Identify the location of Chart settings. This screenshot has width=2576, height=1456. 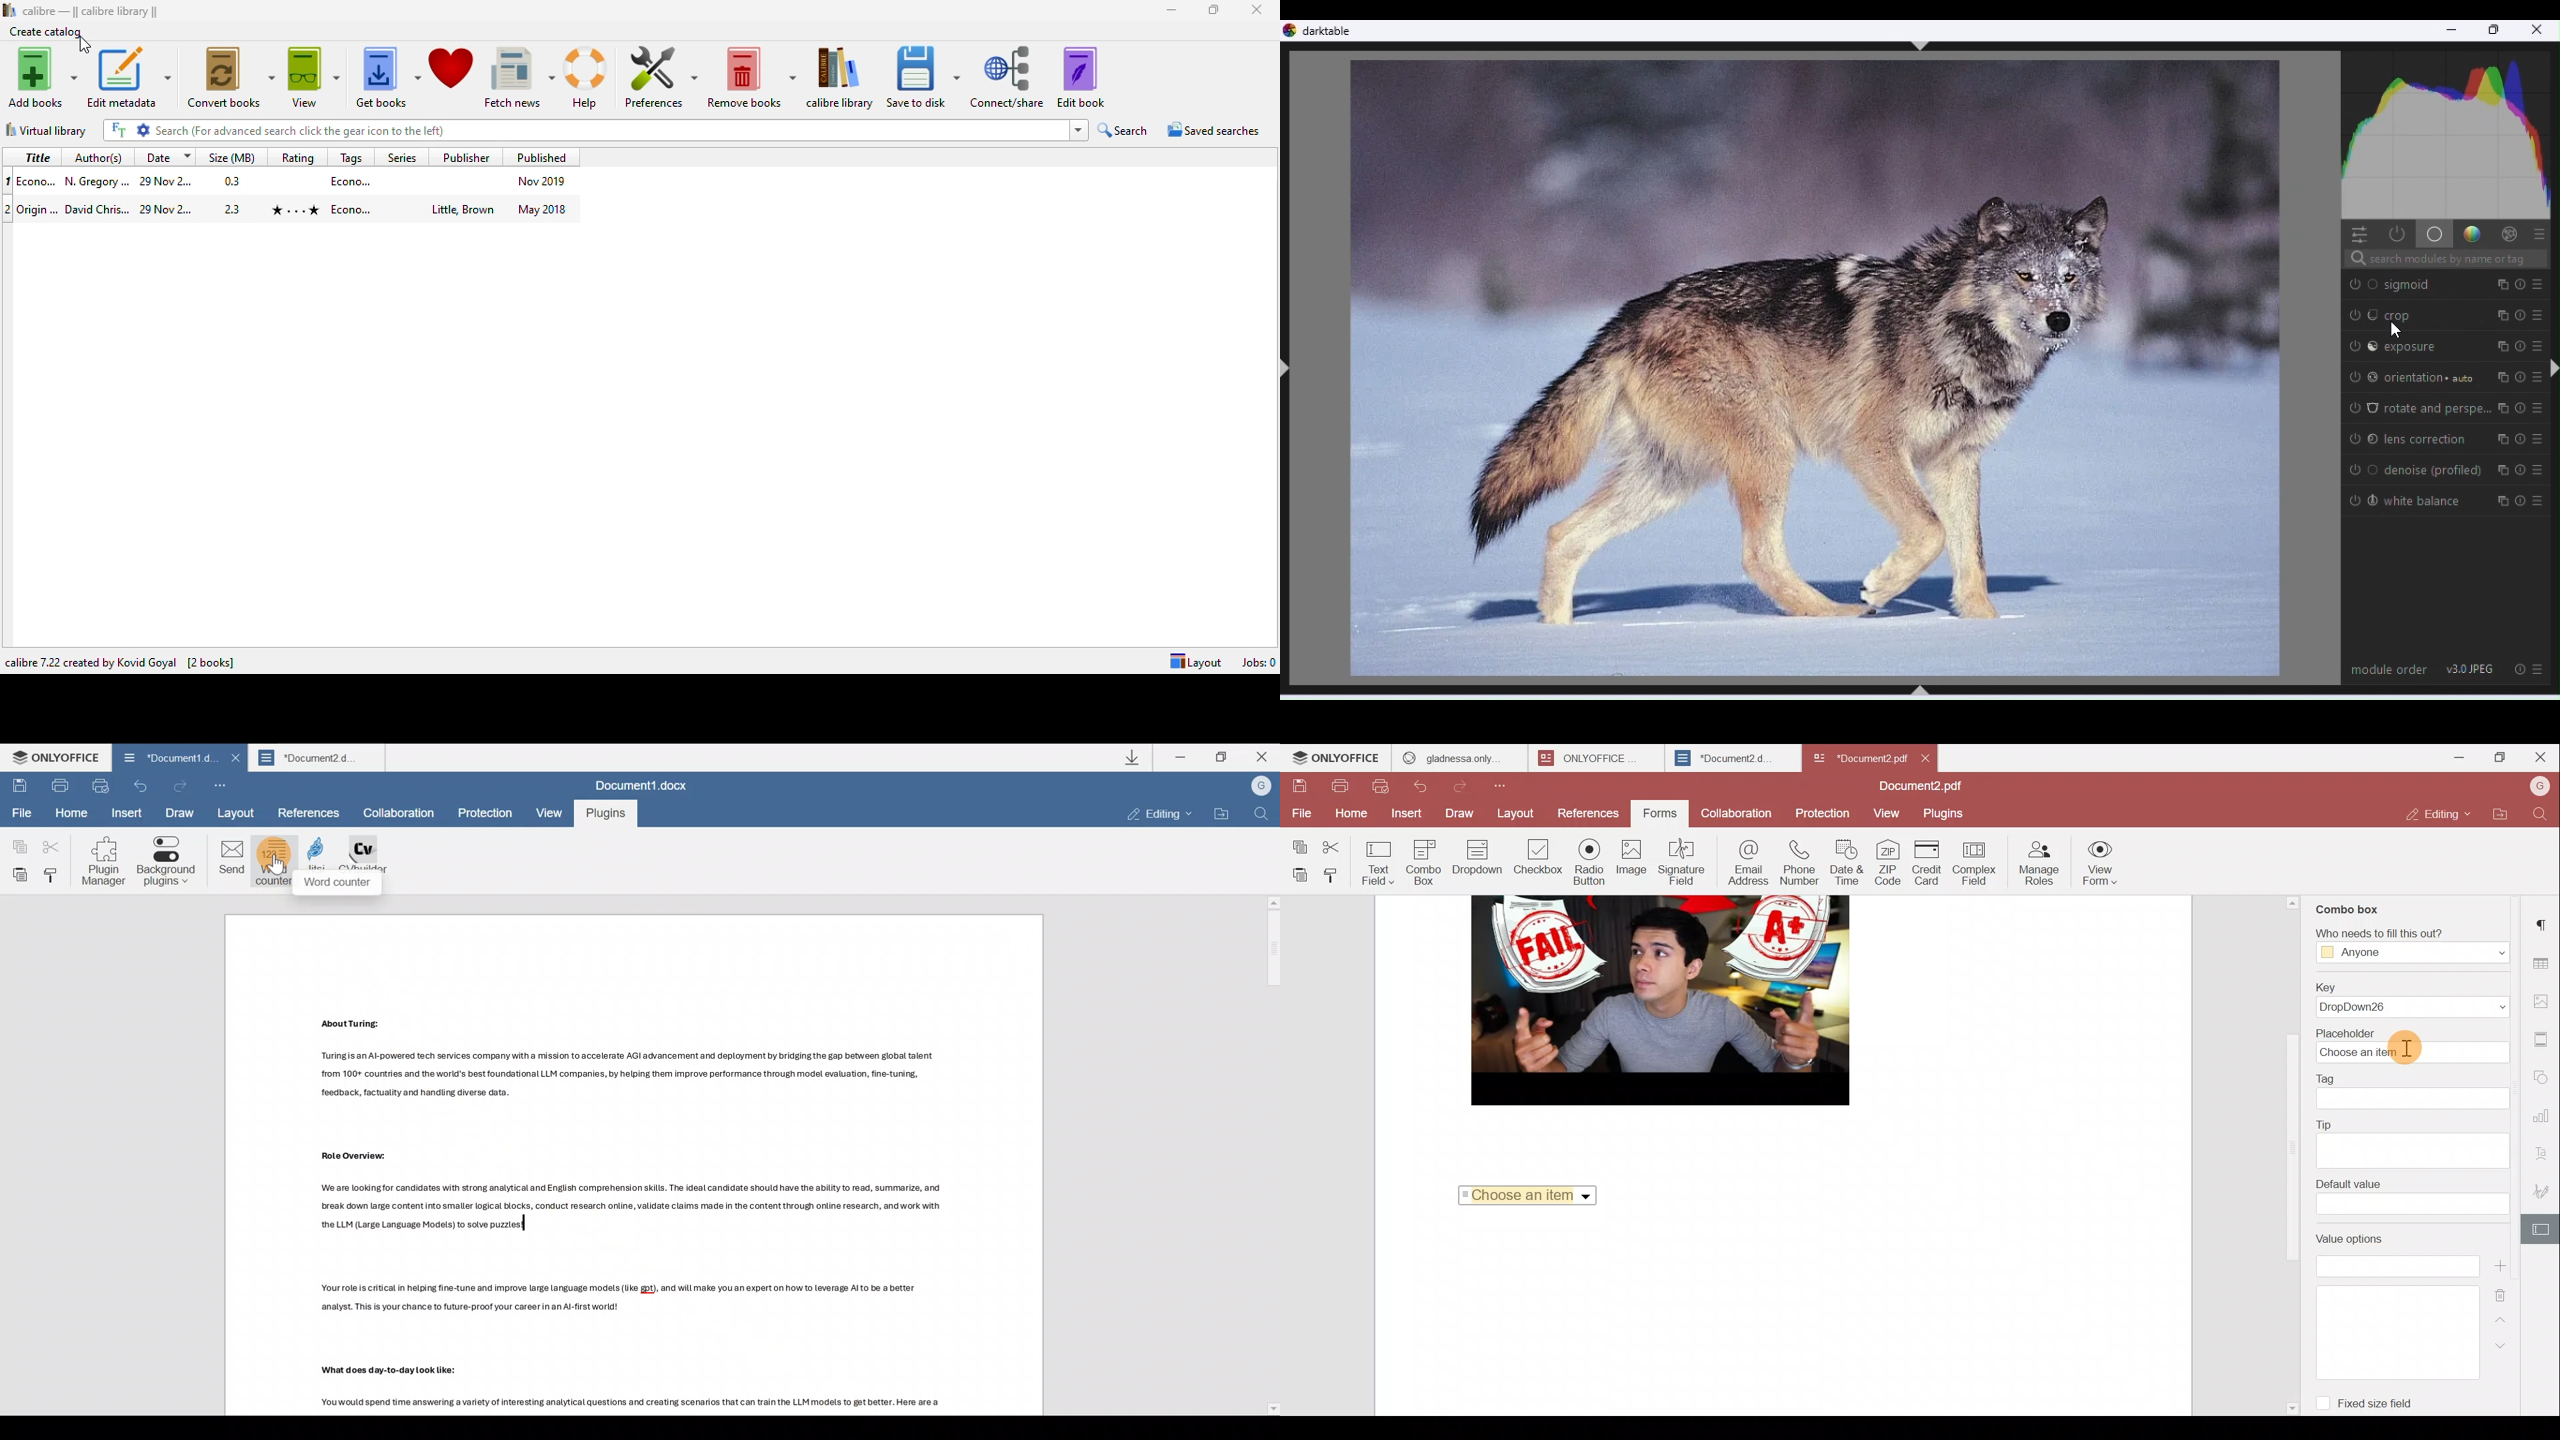
(2545, 1117).